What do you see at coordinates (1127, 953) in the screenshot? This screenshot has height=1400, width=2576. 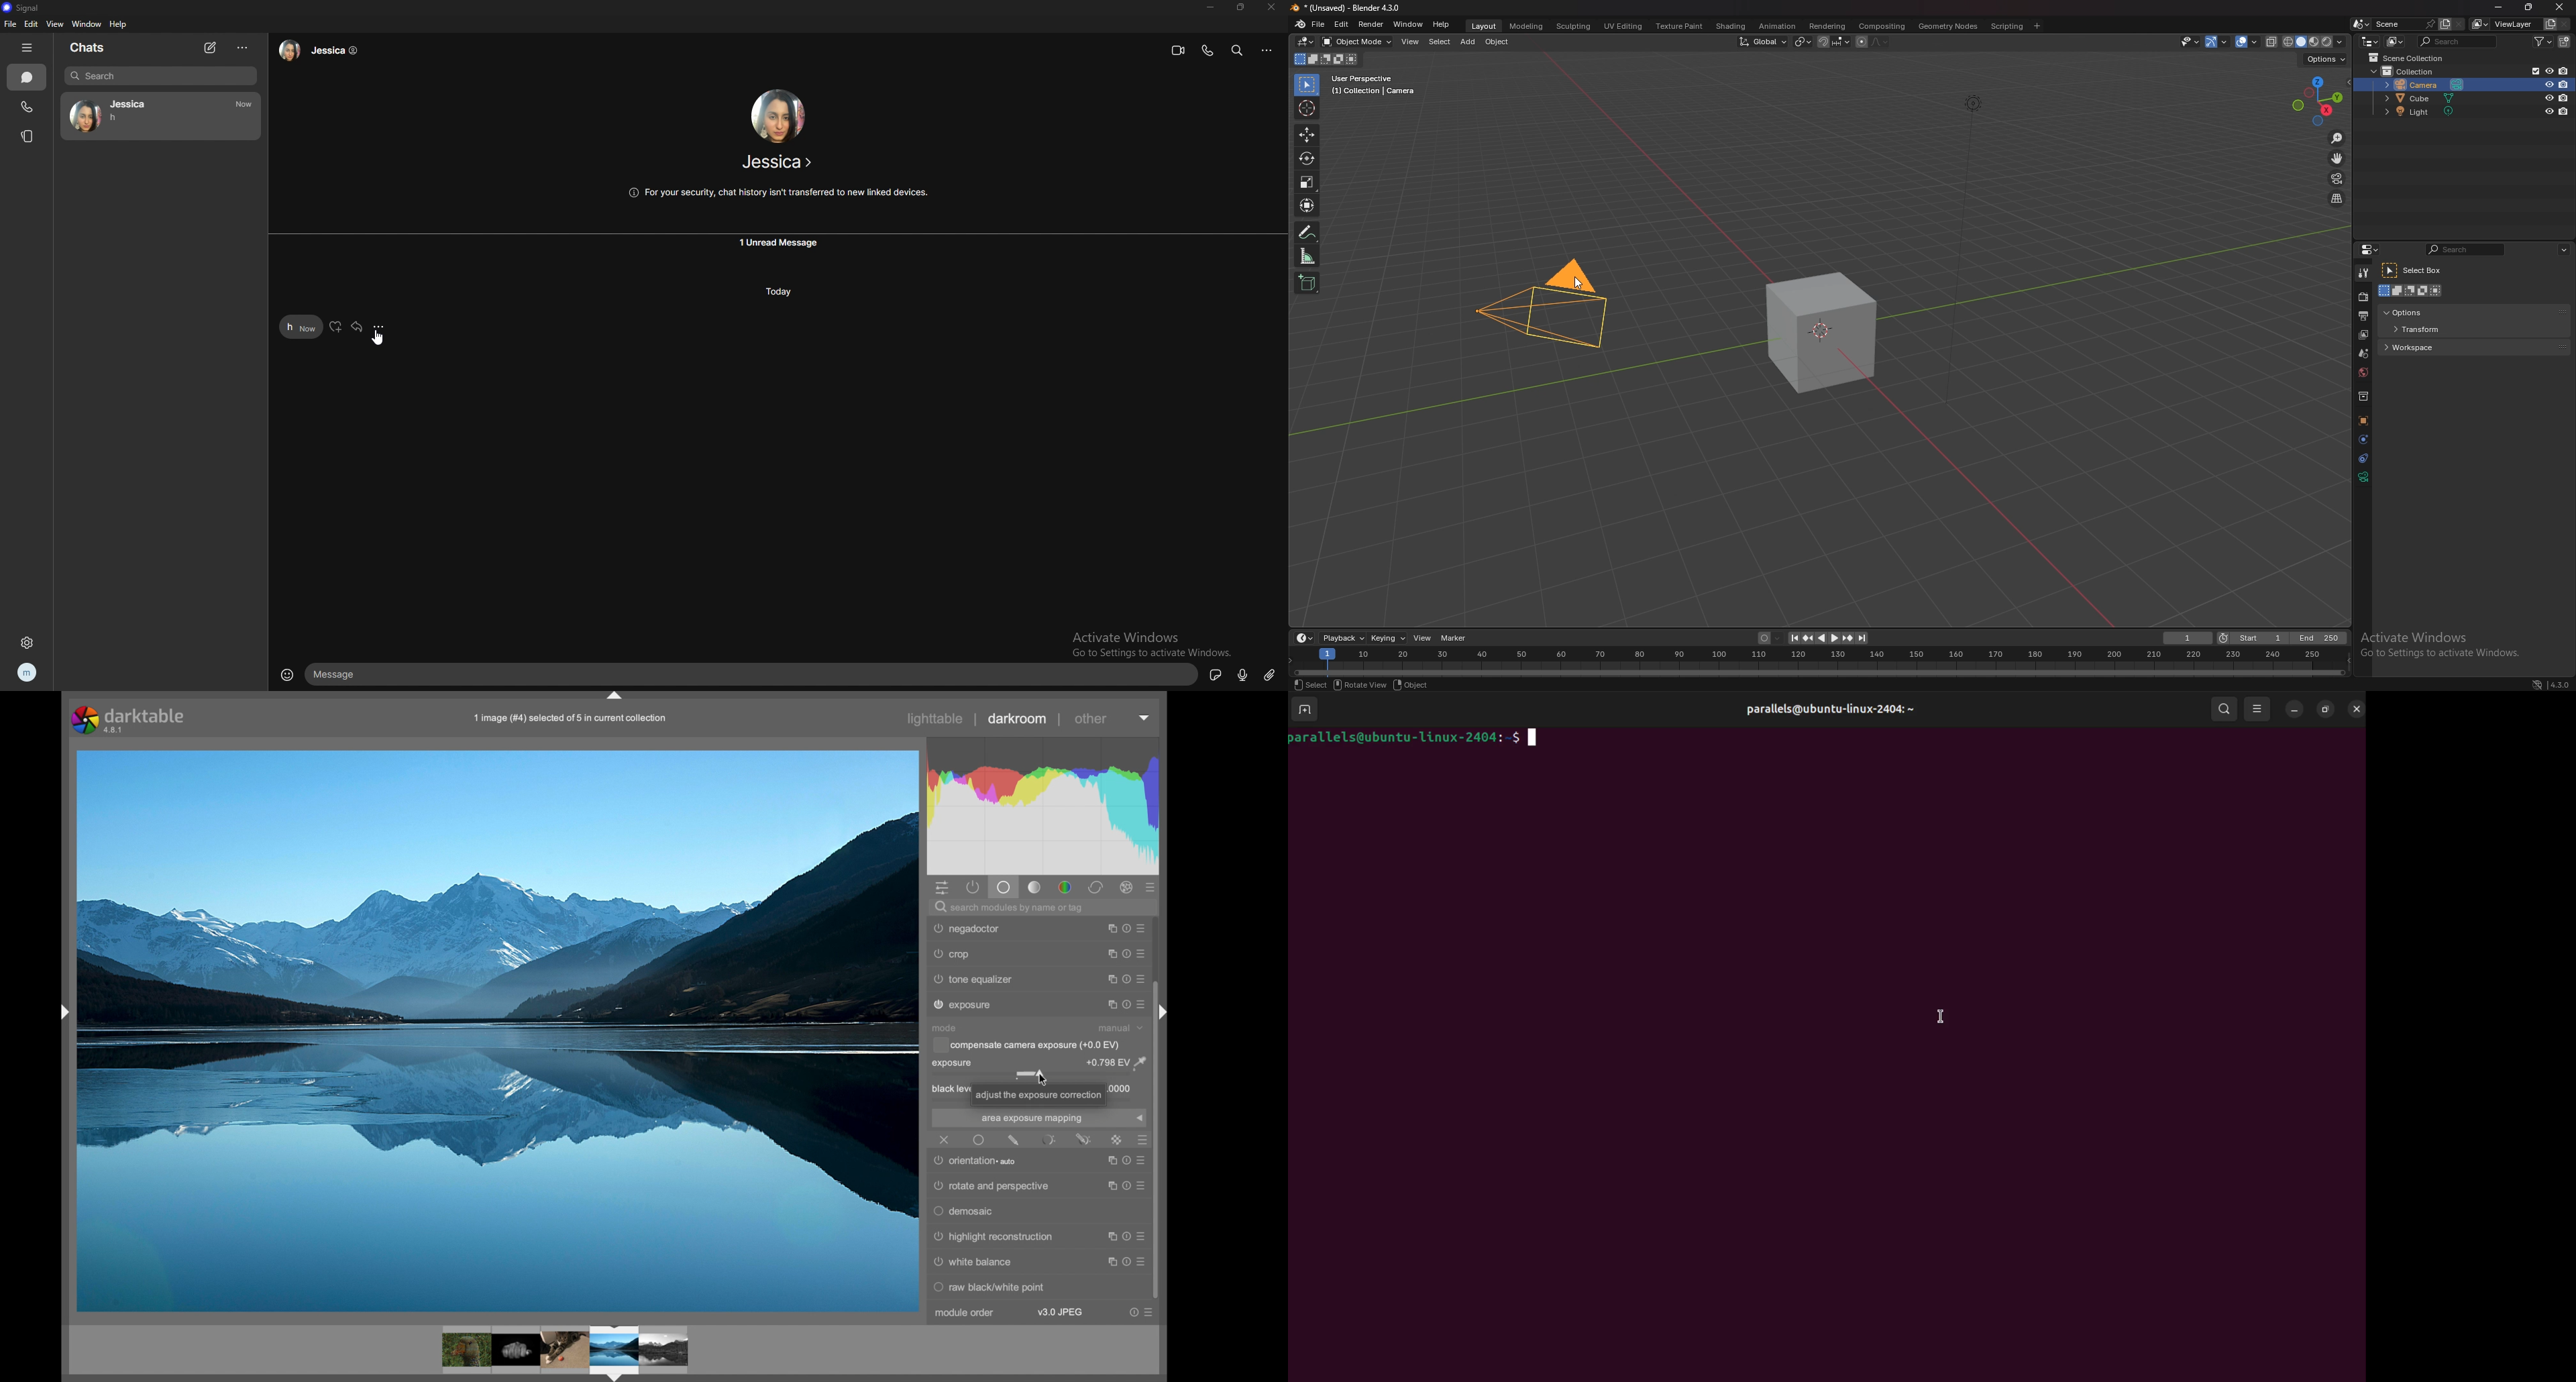 I see `more options` at bounding box center [1127, 953].